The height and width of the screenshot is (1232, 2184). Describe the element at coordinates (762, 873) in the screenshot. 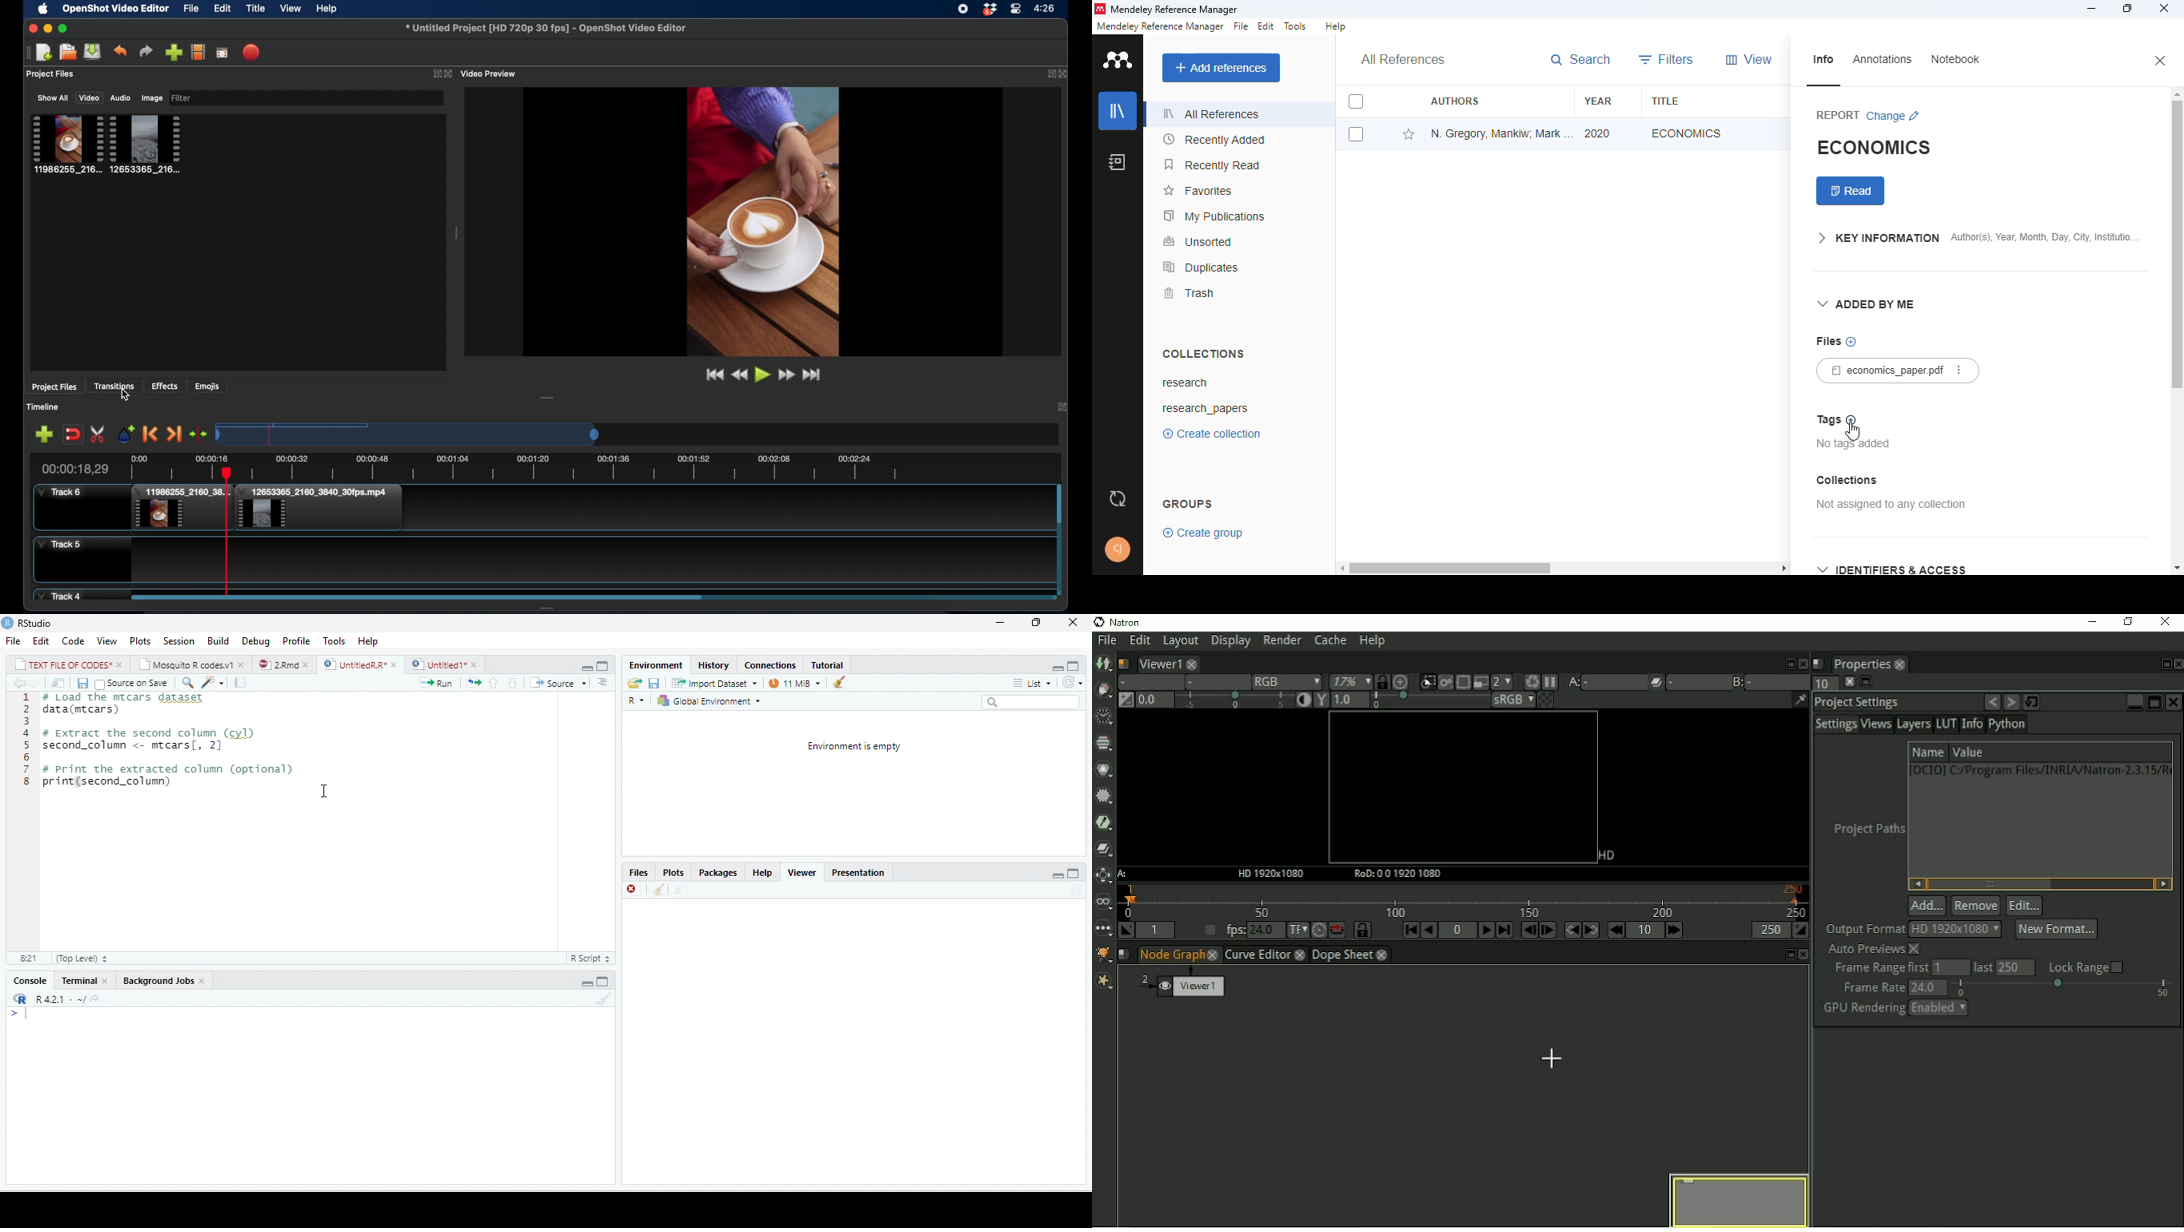

I see `help` at that location.